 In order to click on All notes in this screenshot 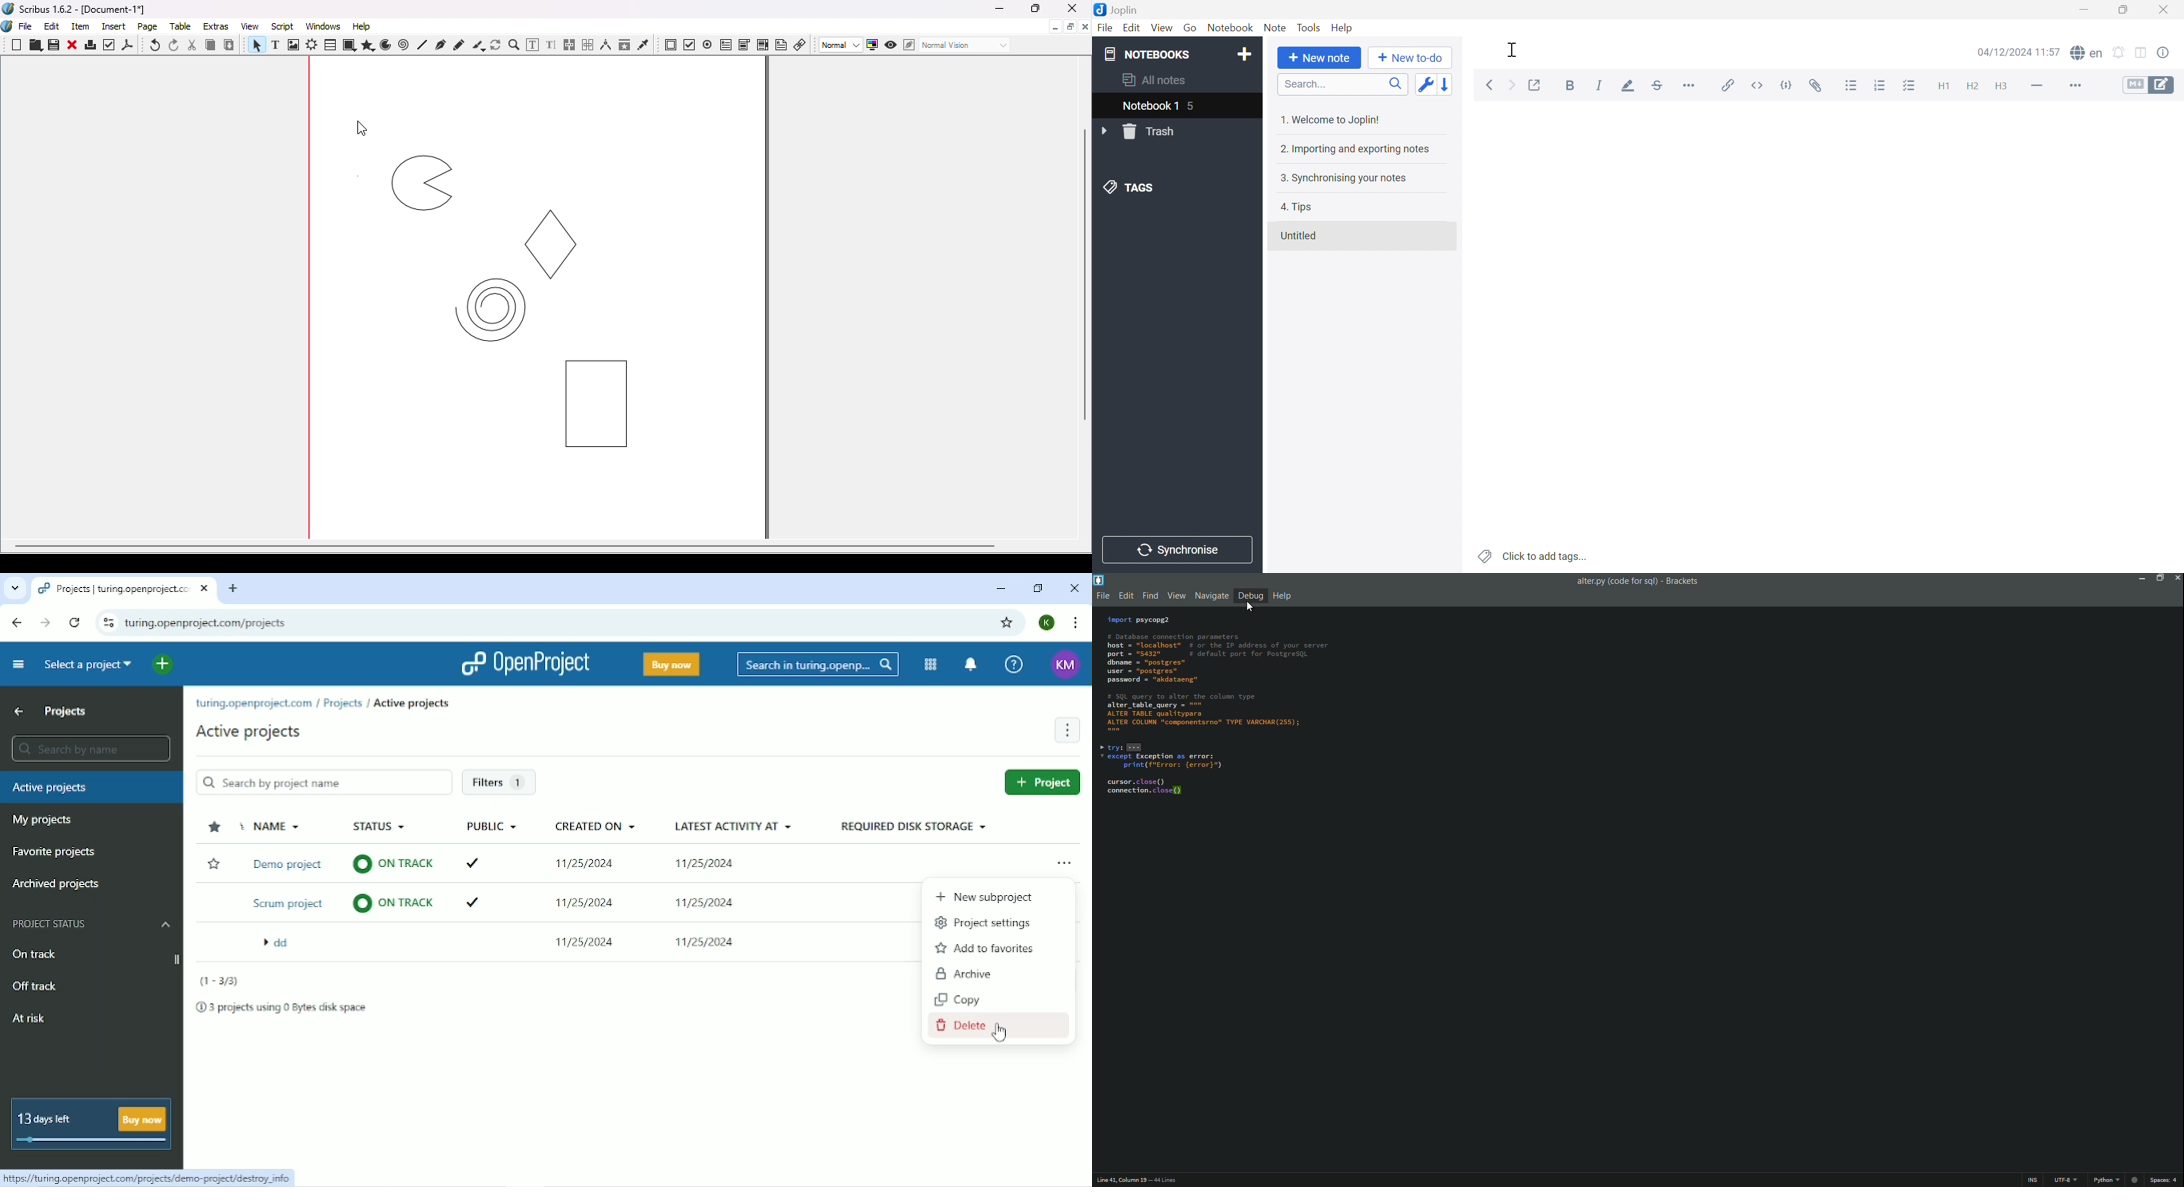, I will do `click(1156, 81)`.